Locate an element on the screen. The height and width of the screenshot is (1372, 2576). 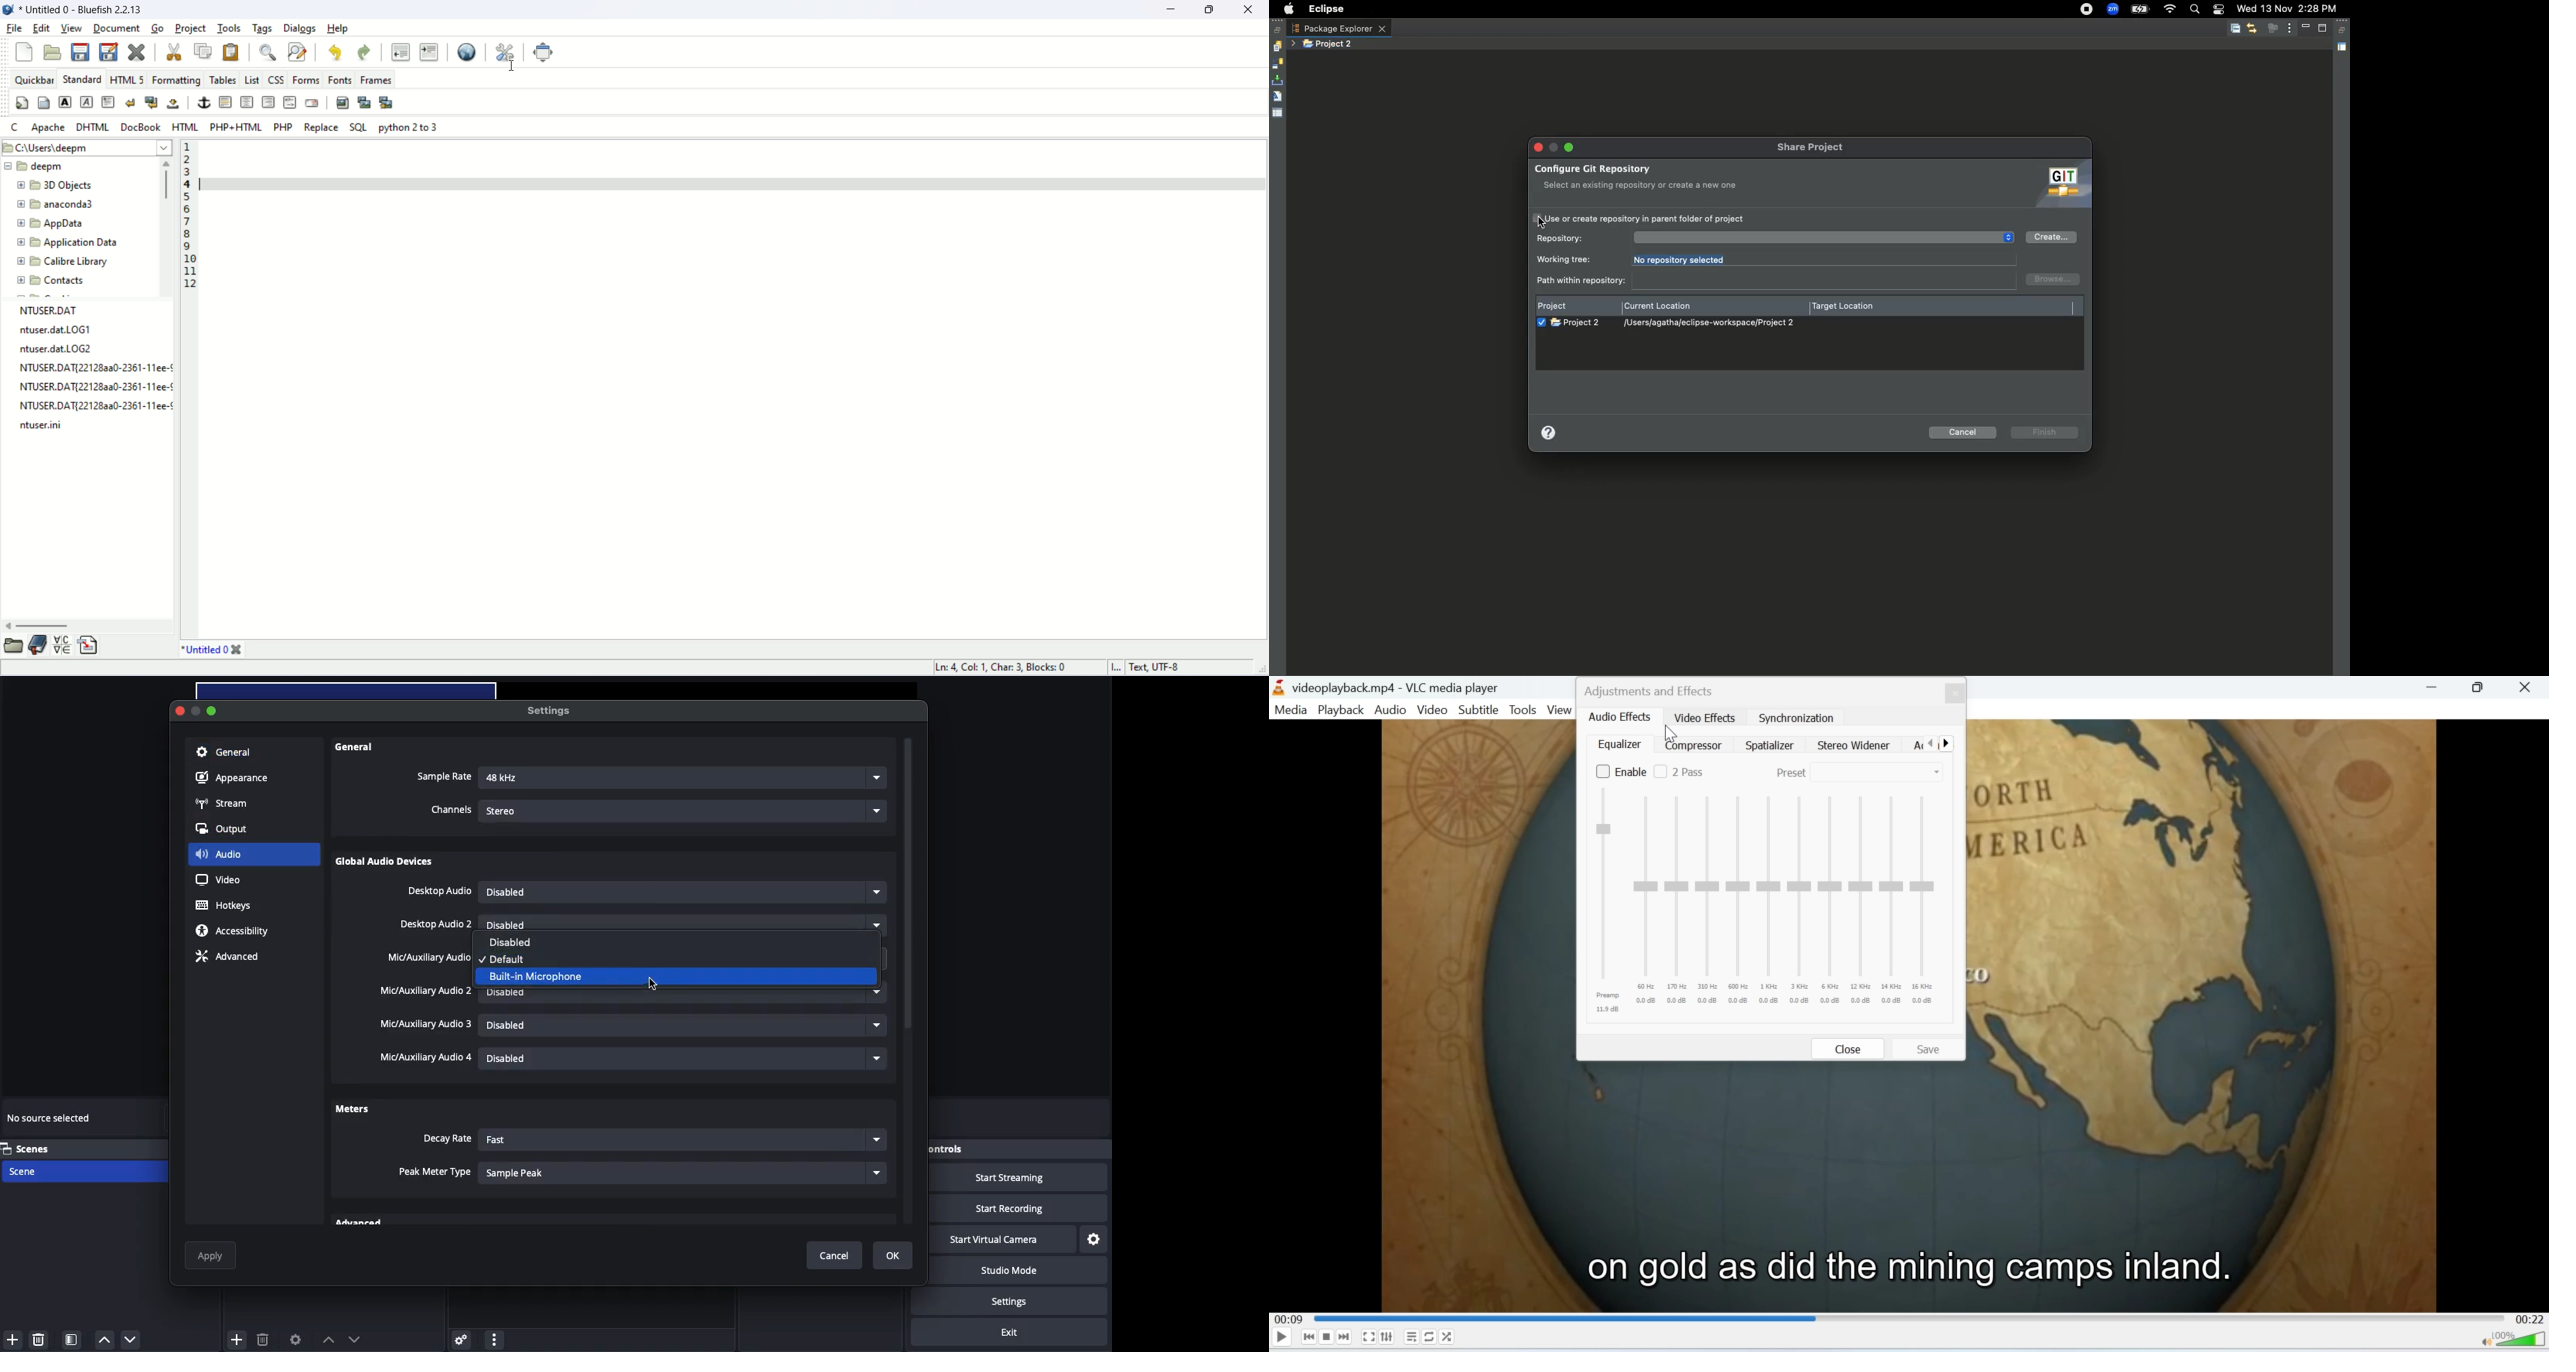
No source selected is located at coordinates (50, 1120).